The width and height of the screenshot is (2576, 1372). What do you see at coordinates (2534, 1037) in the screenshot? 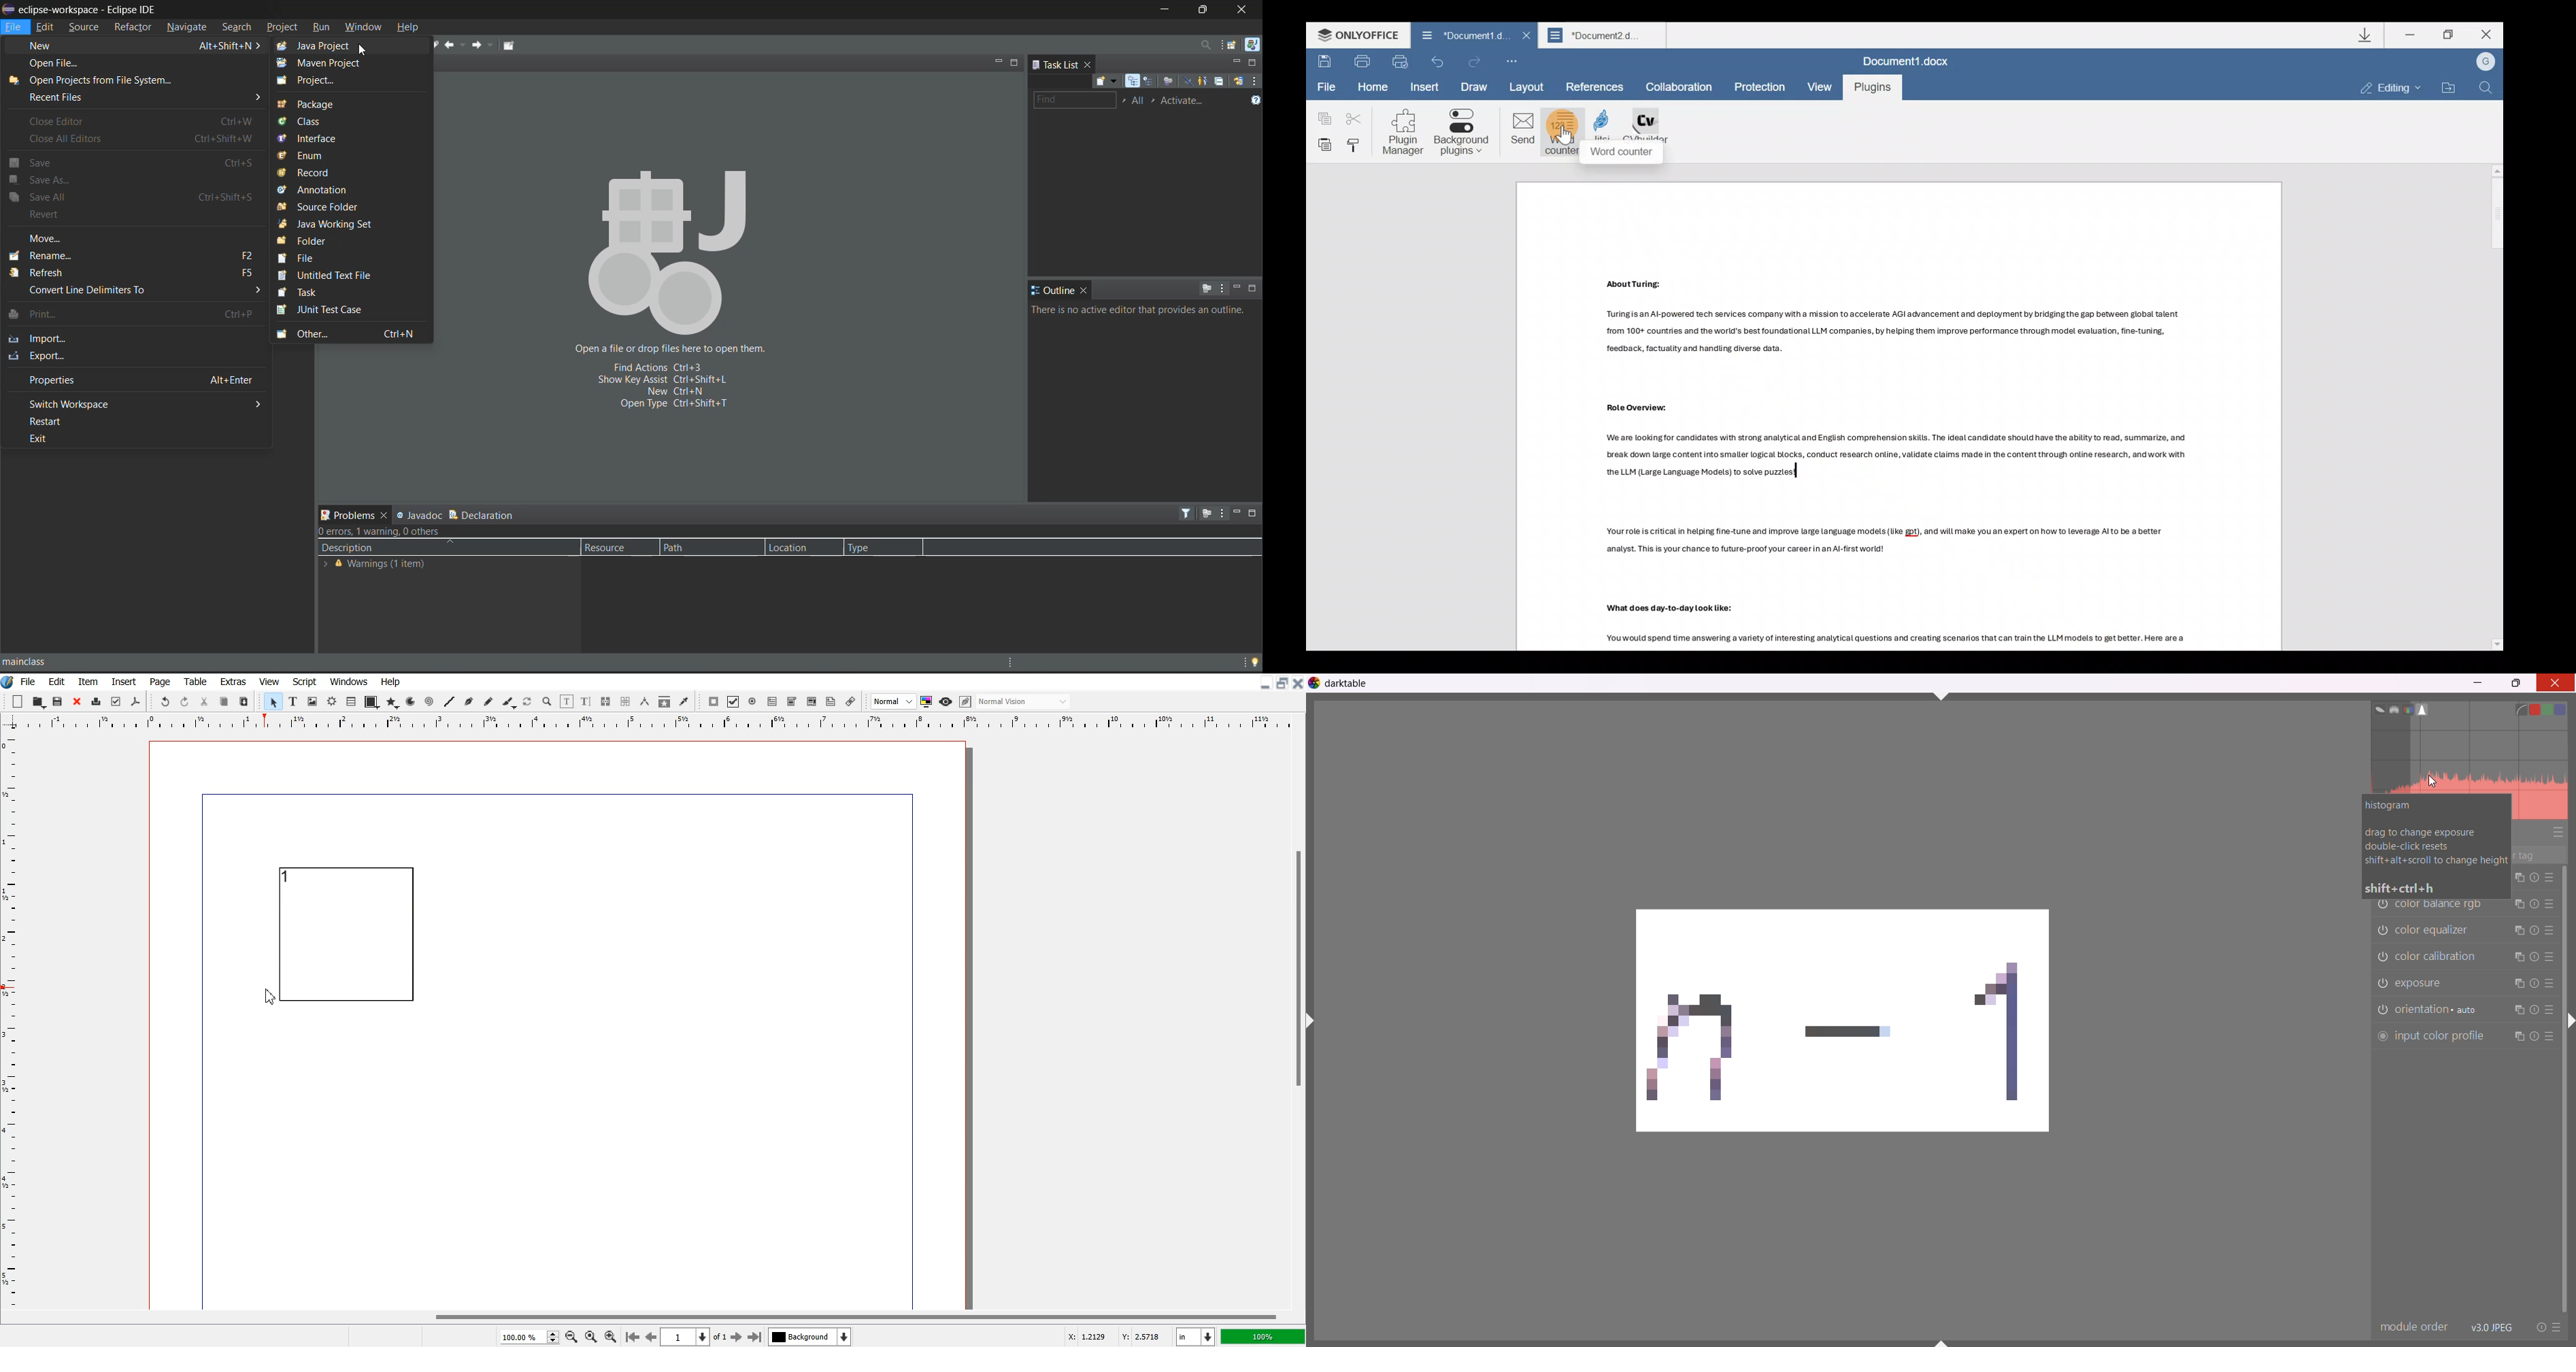
I see `reset parameter` at bounding box center [2534, 1037].